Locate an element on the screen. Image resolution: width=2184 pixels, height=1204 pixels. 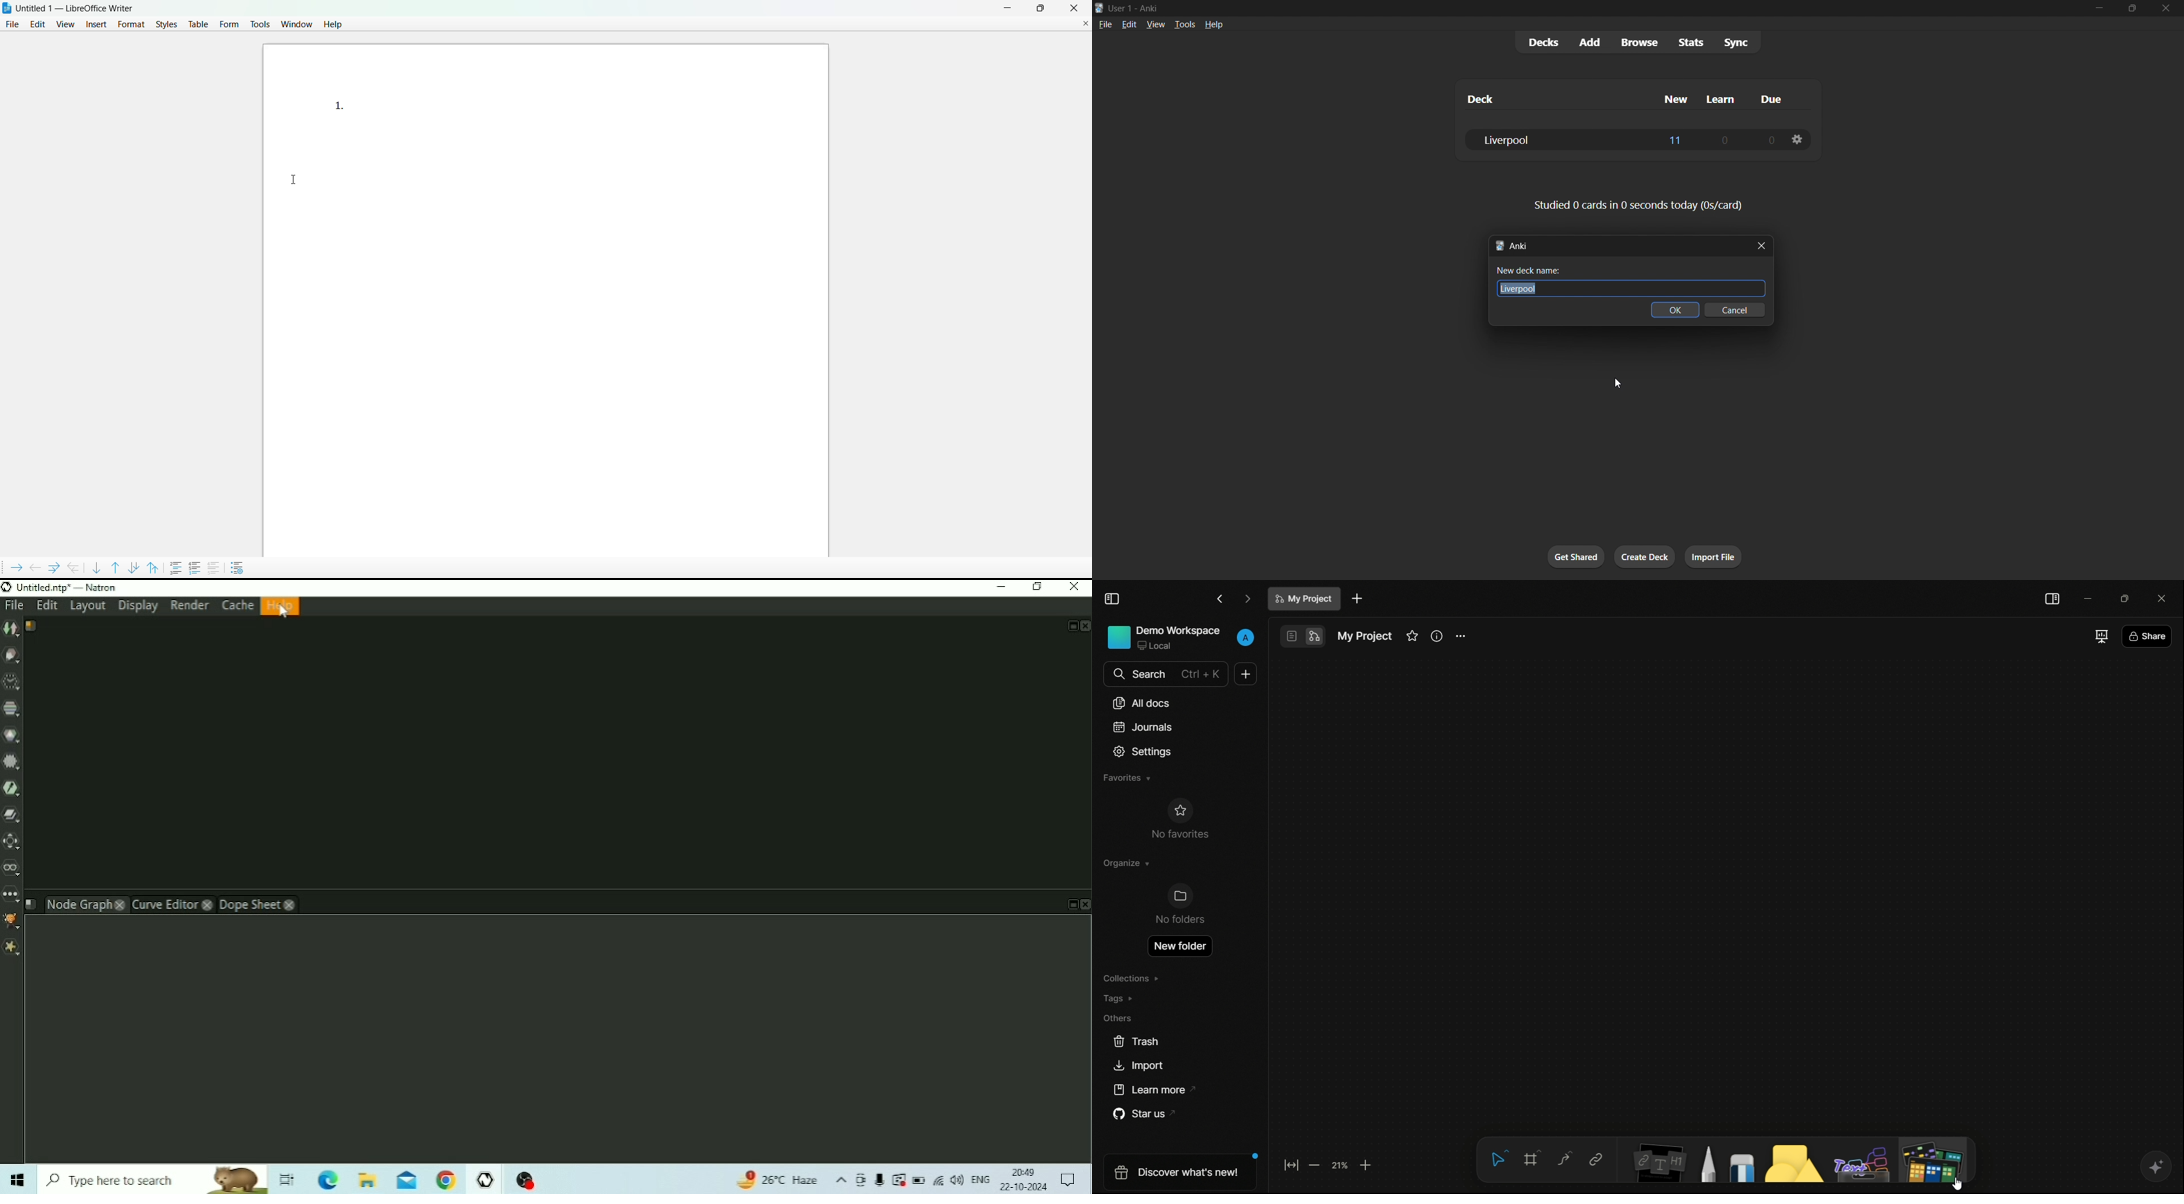
cursor is located at coordinates (1620, 386).